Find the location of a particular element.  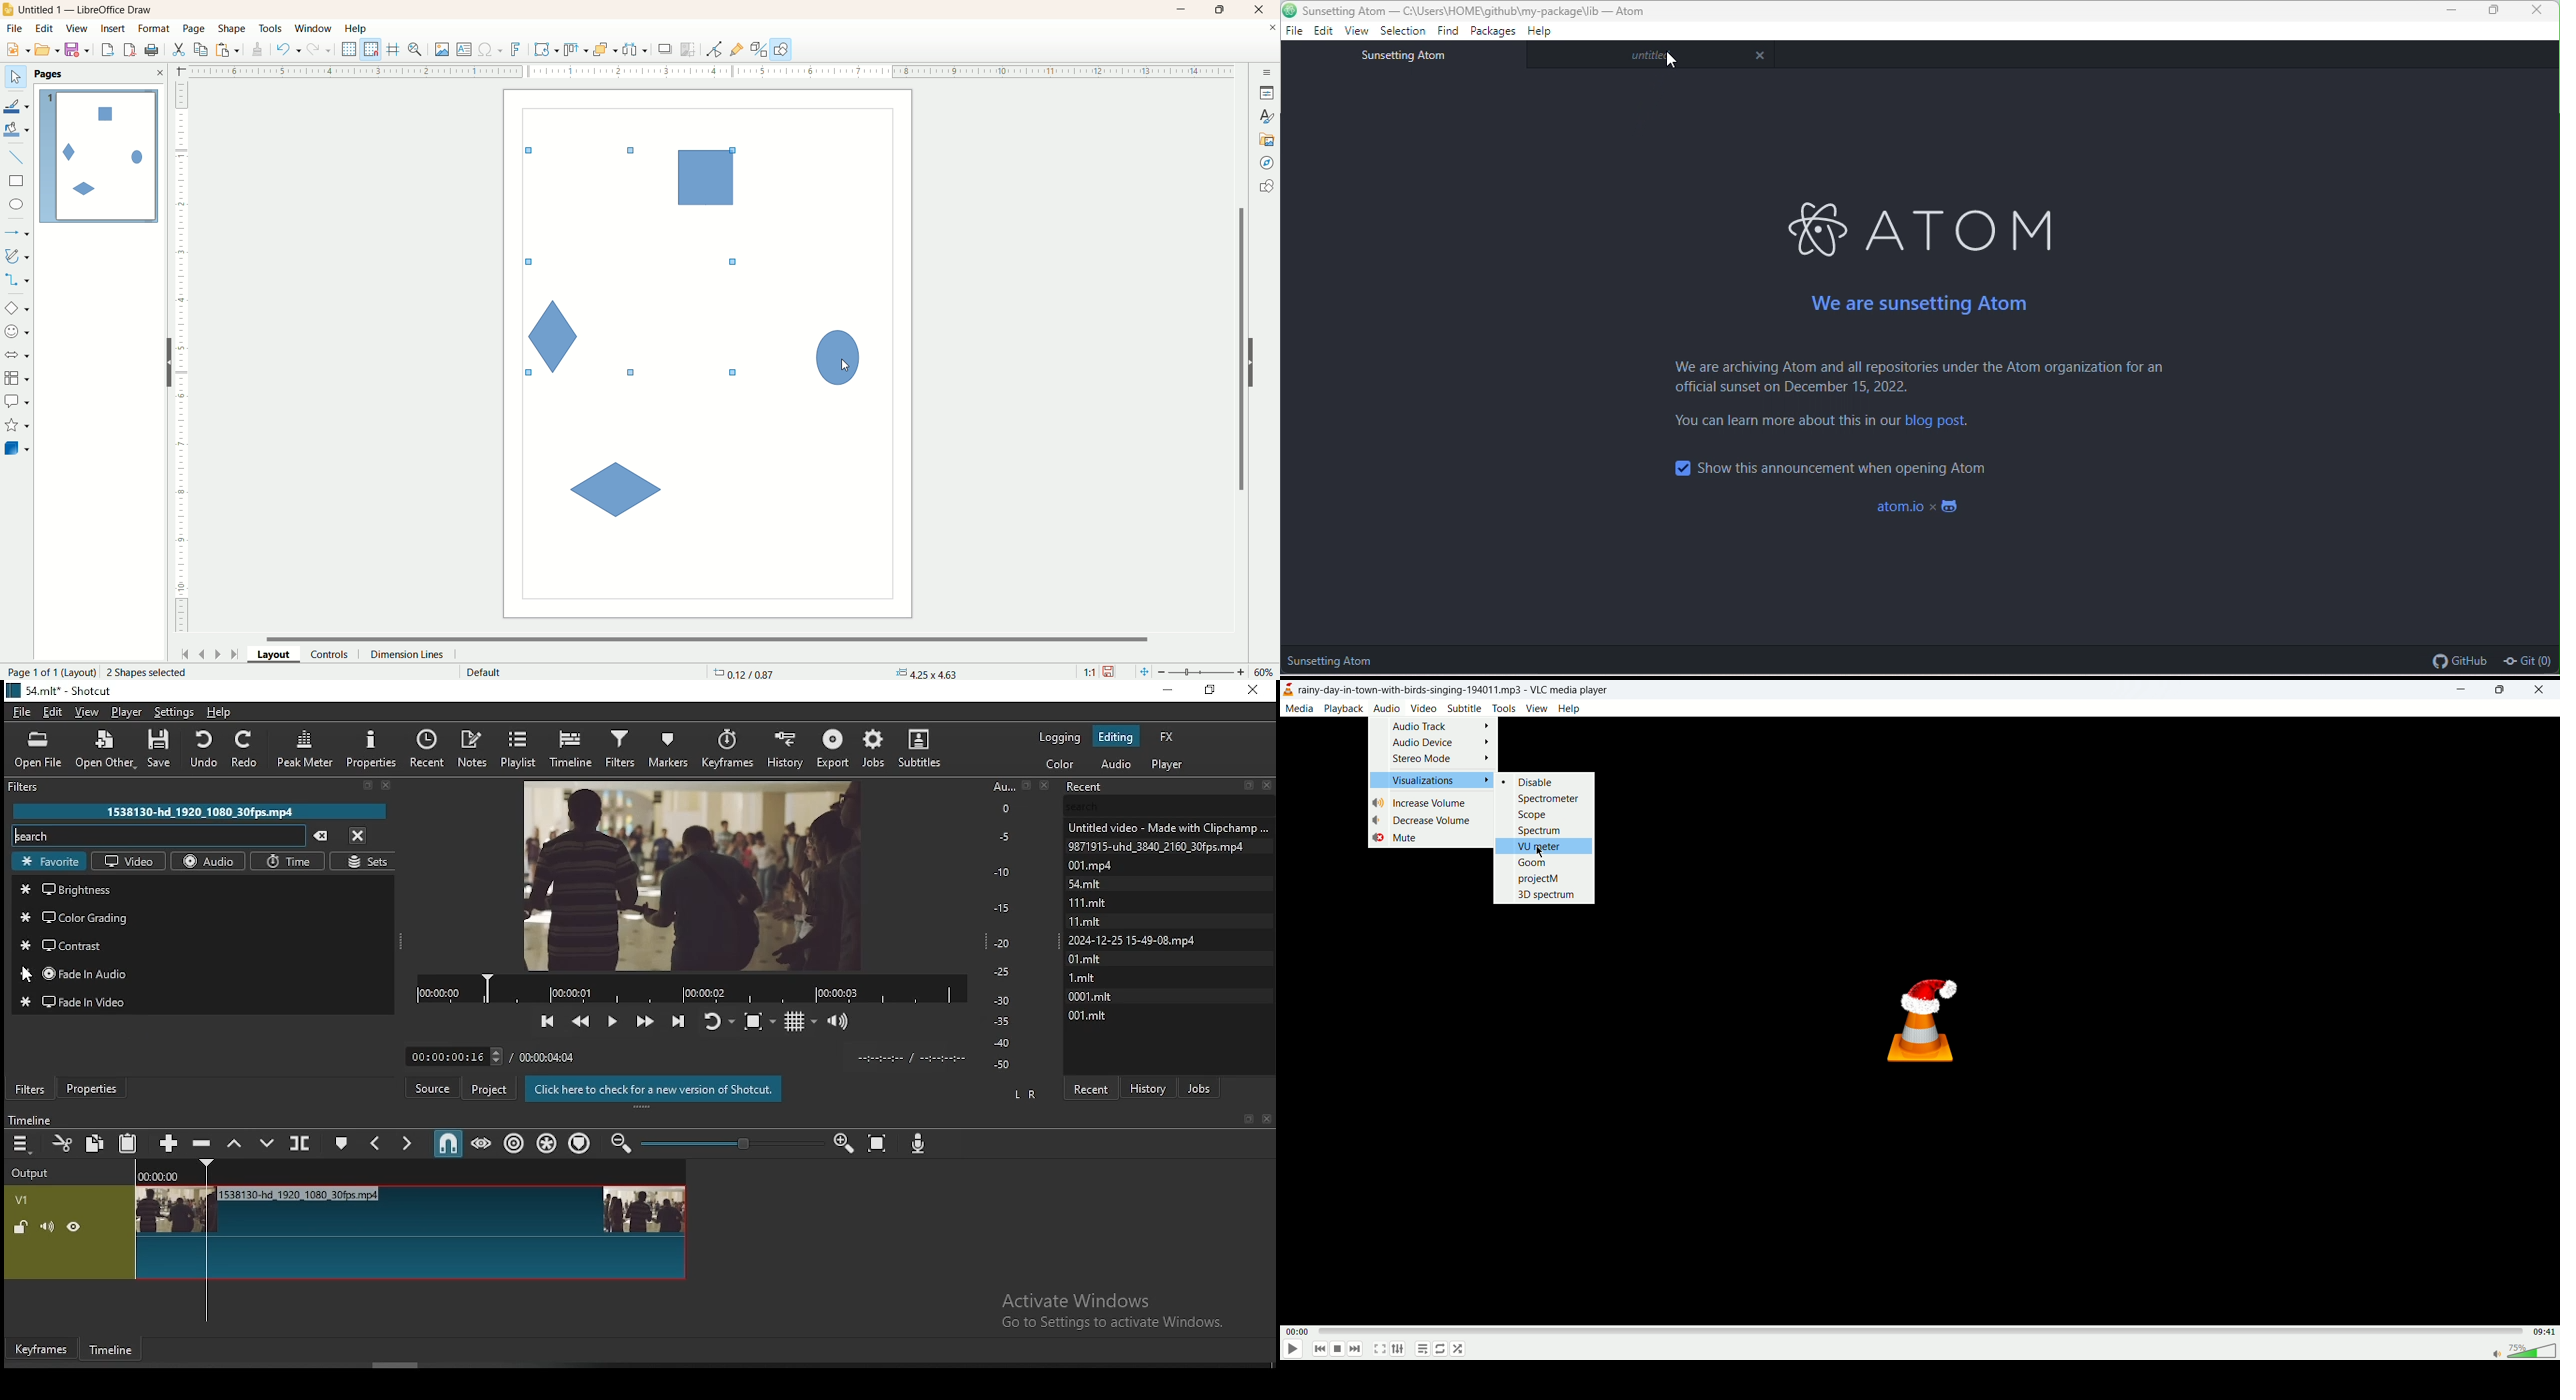

total time is located at coordinates (547, 1056).